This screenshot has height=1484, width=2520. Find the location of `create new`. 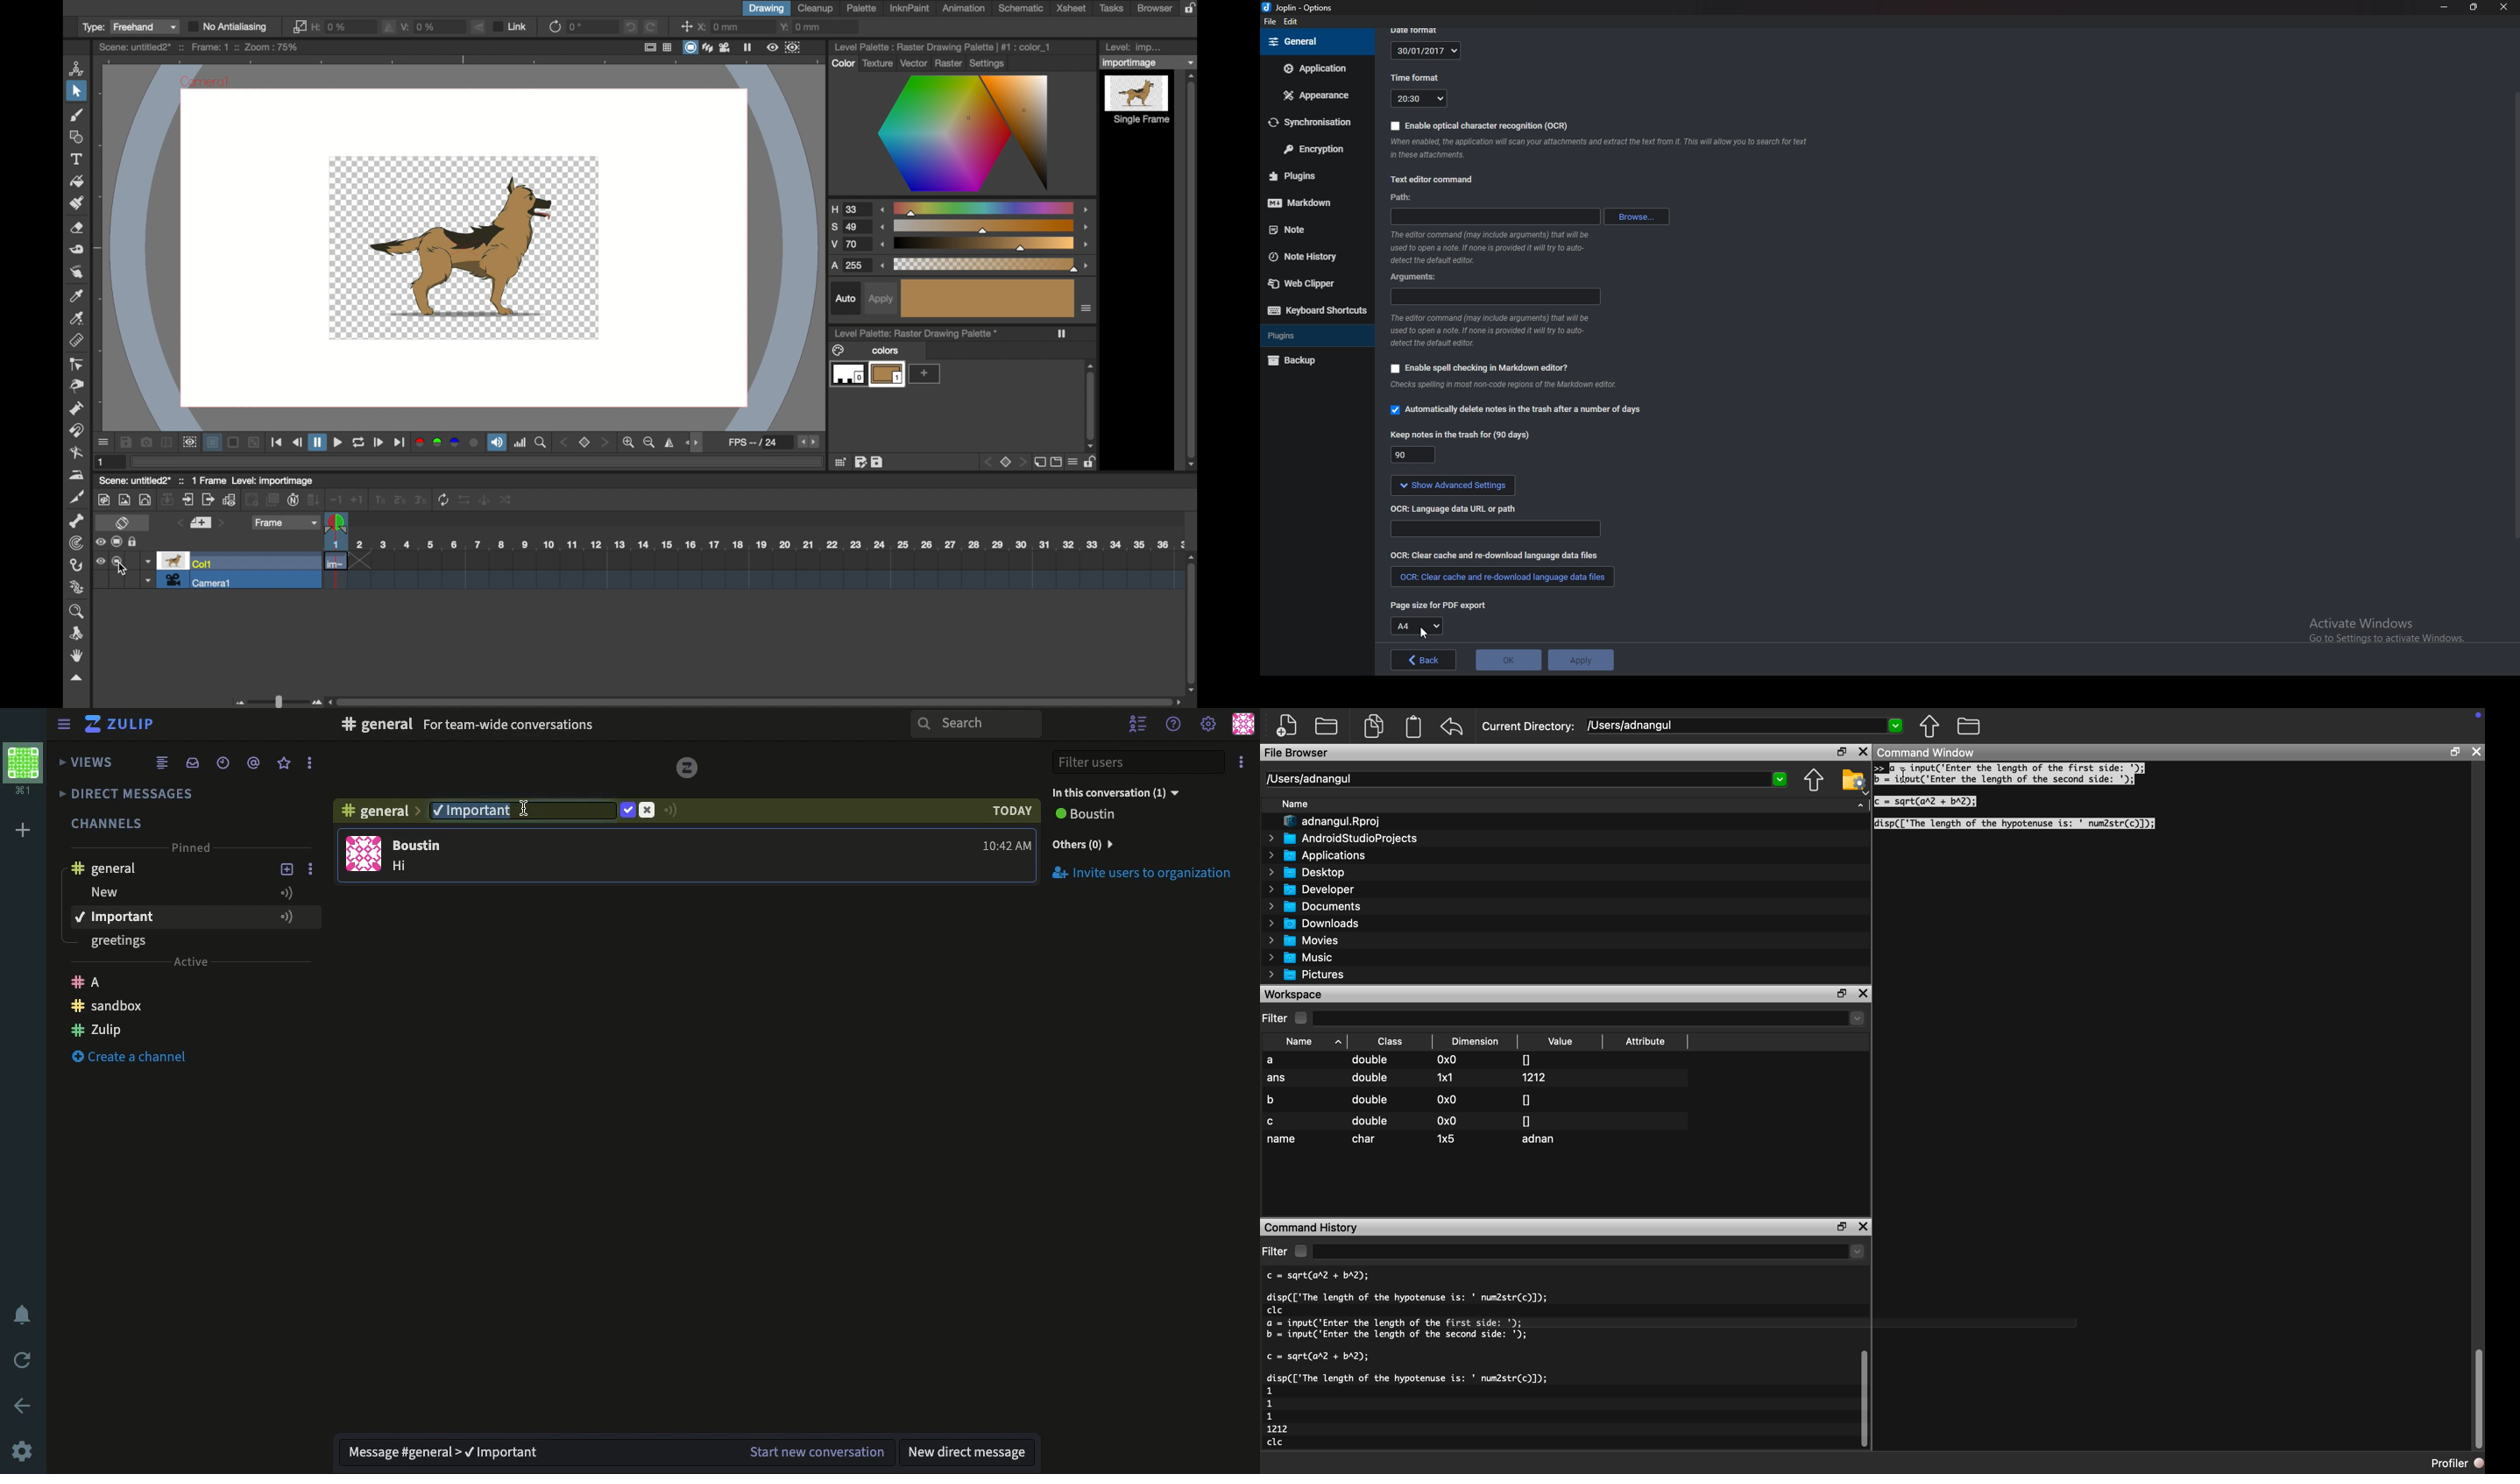

create new is located at coordinates (1290, 726).